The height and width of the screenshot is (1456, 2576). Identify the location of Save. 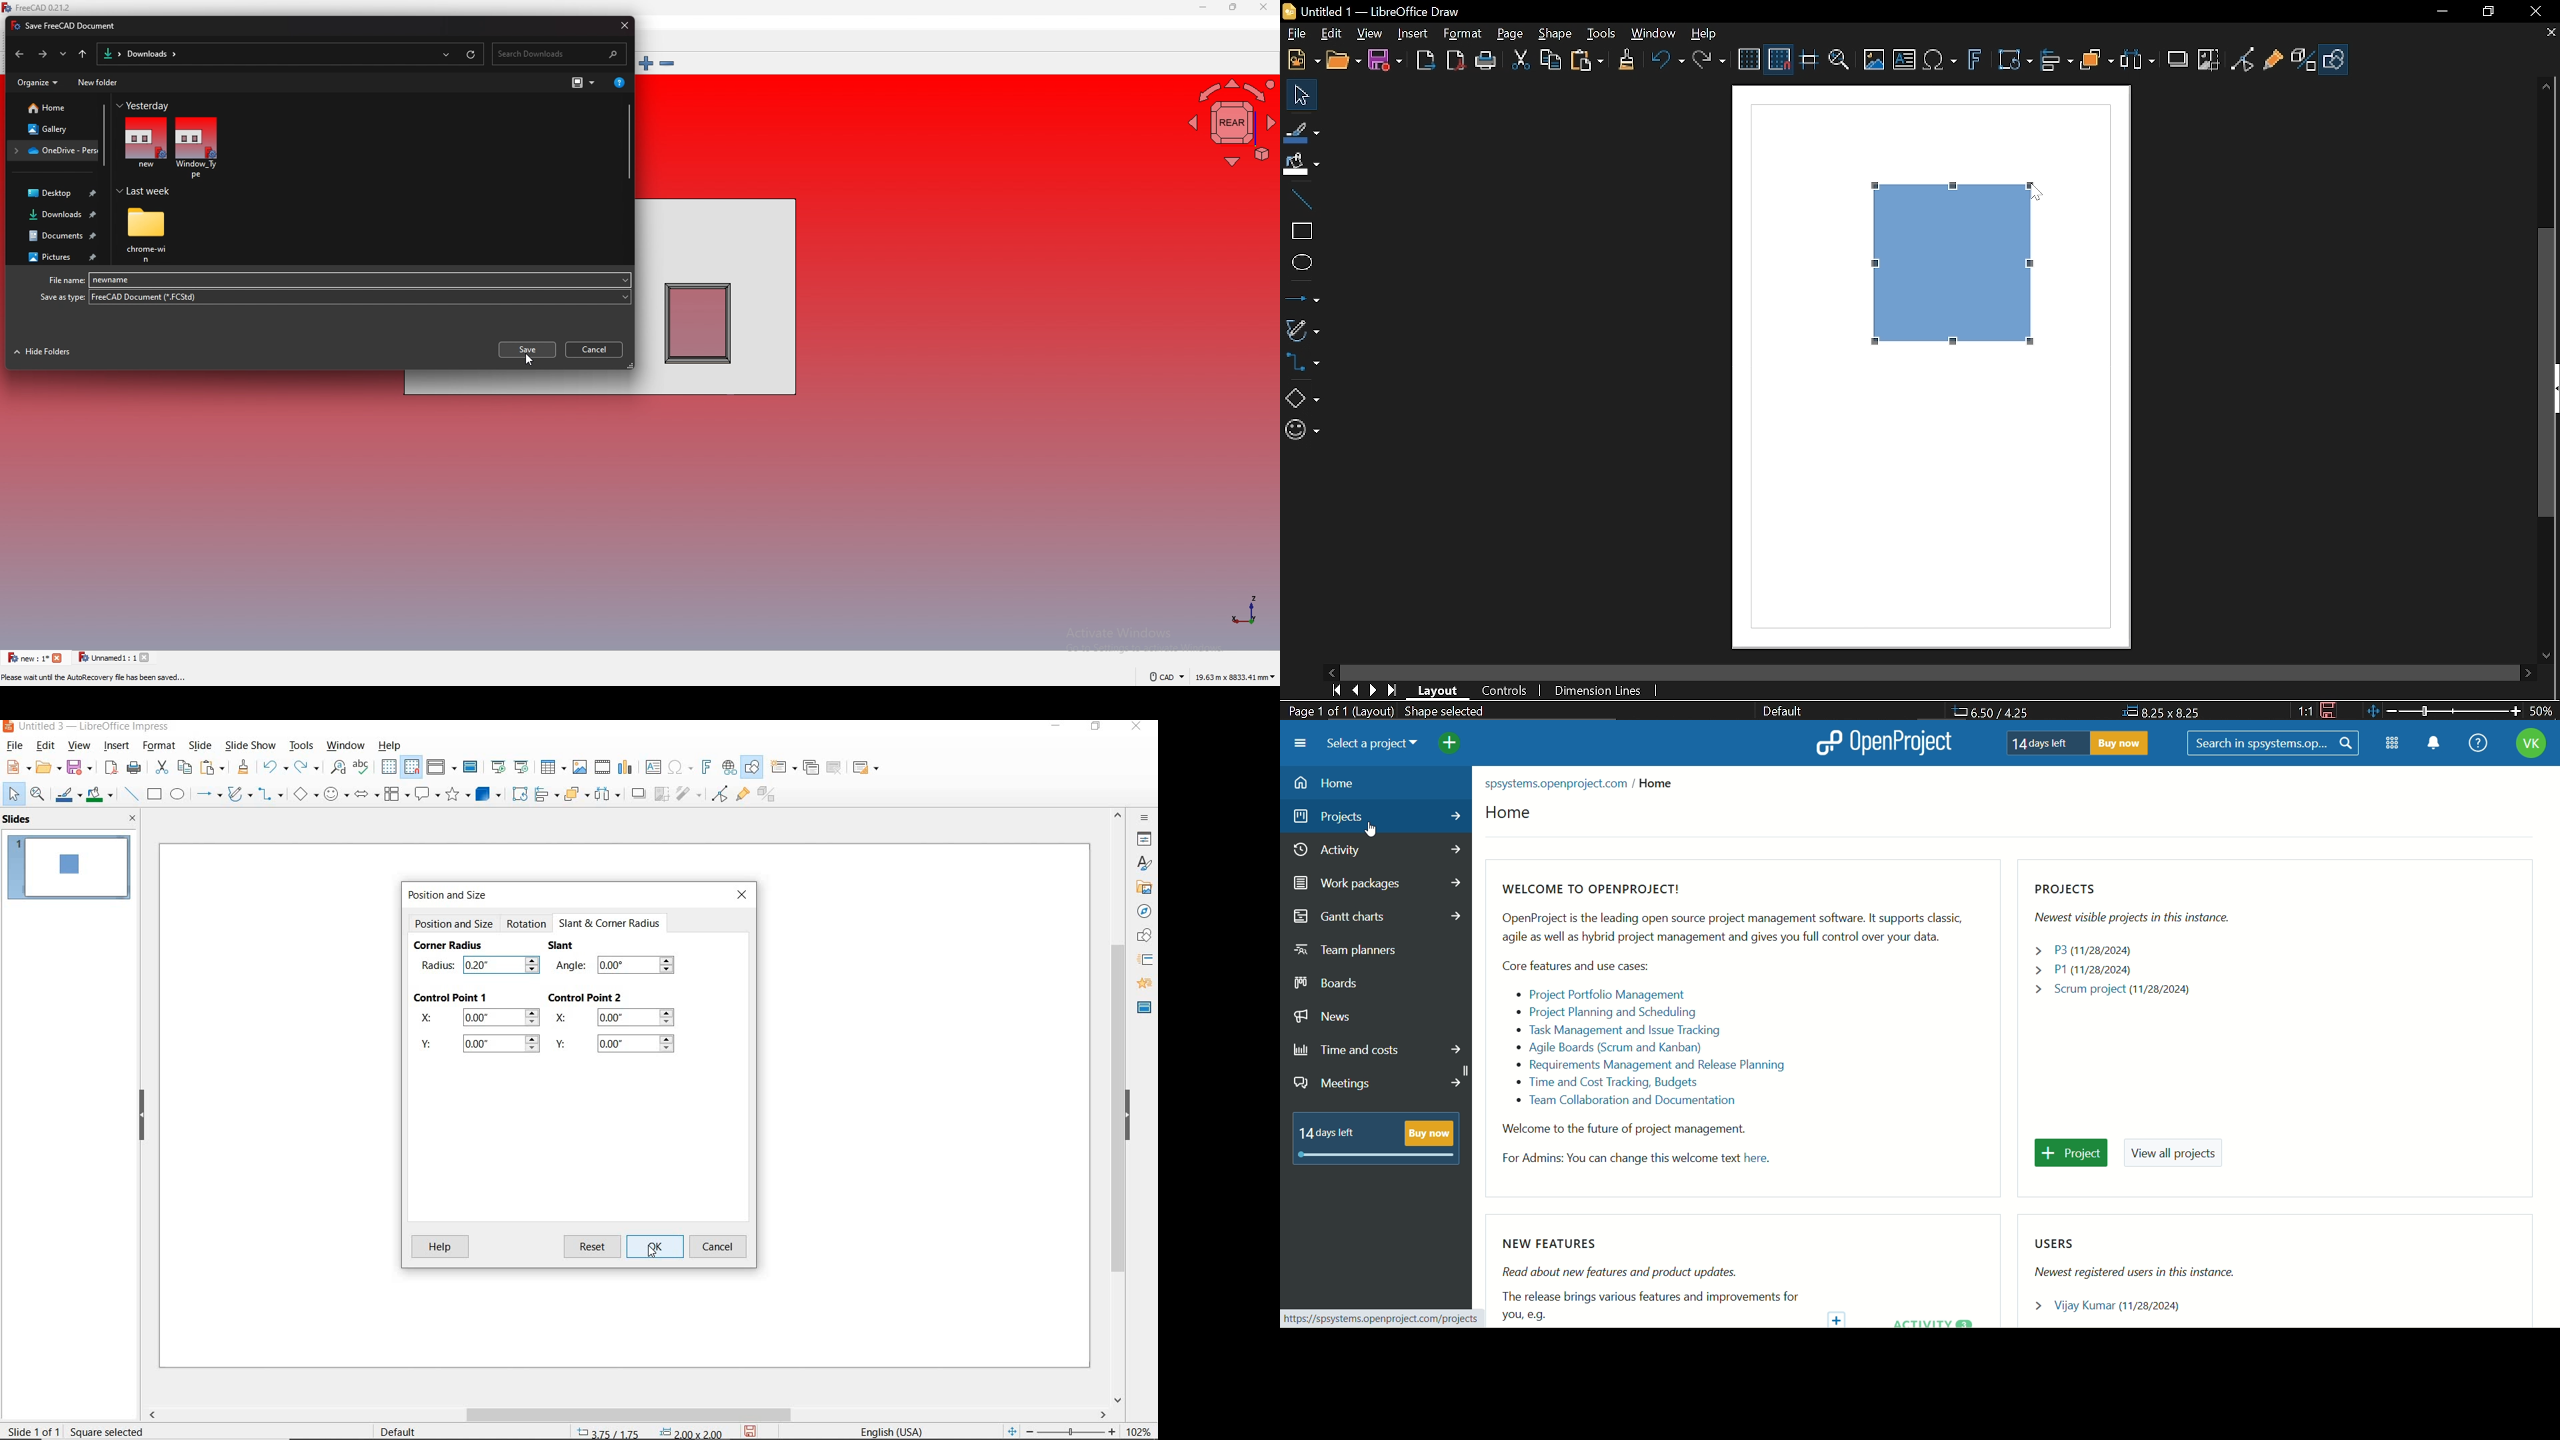
(1388, 59).